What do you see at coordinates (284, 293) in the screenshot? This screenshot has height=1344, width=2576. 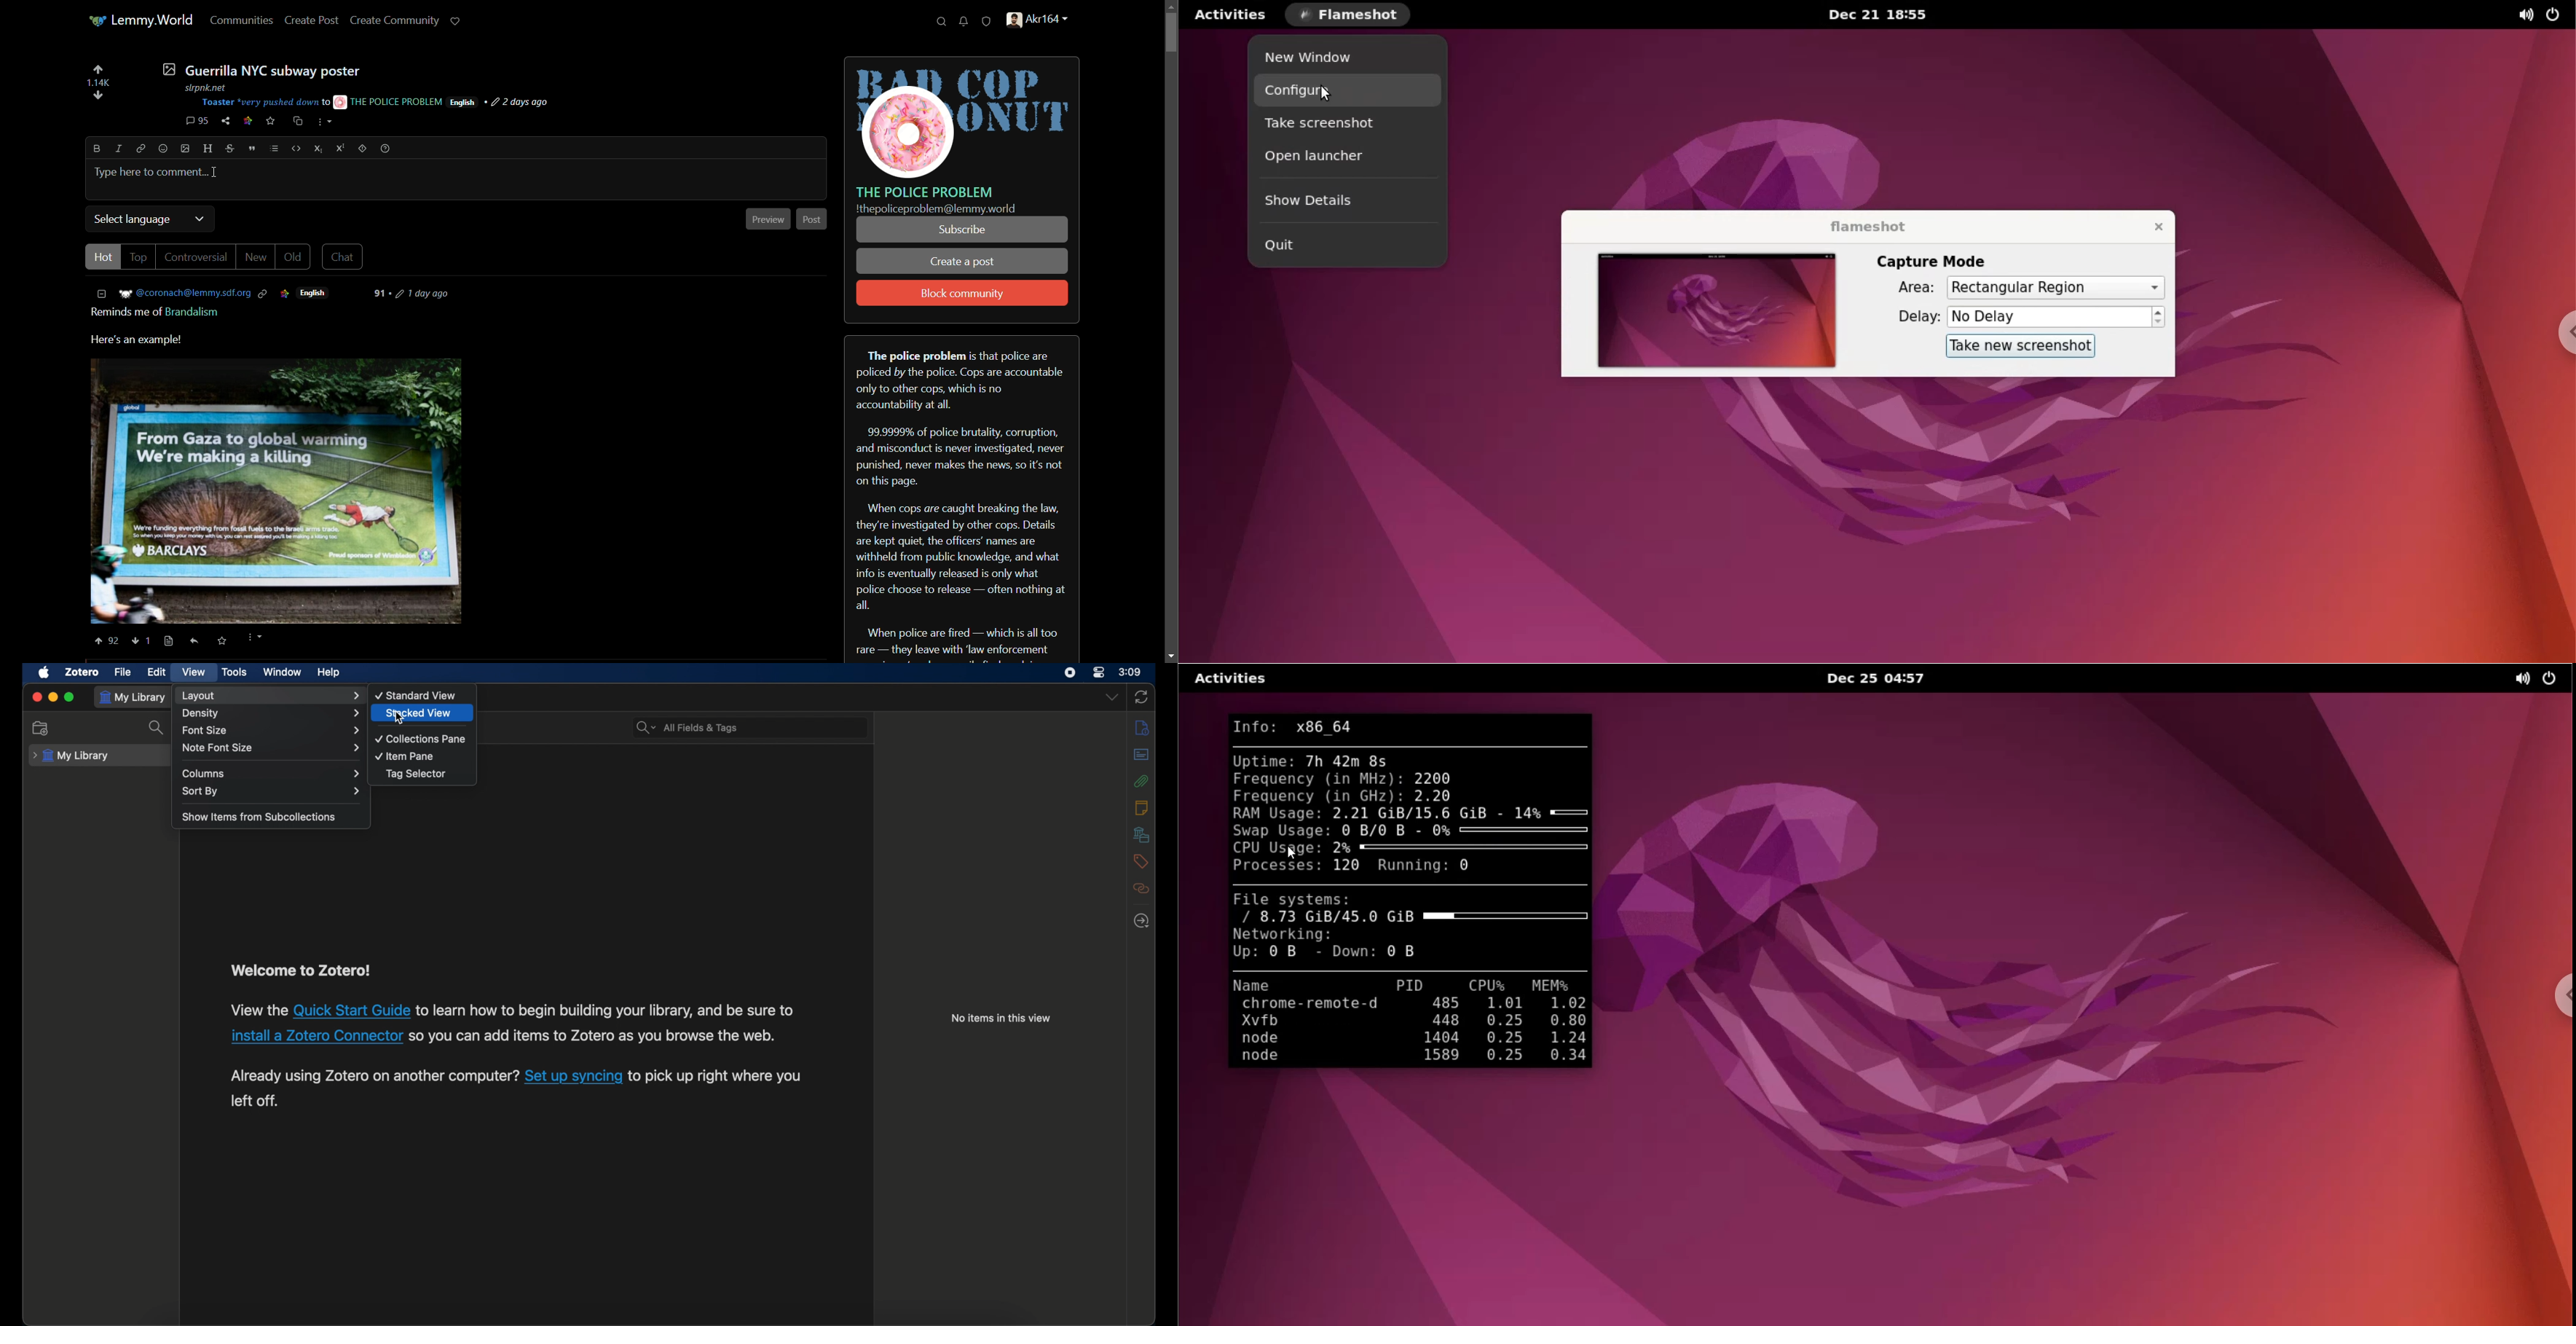 I see `link` at bounding box center [284, 293].